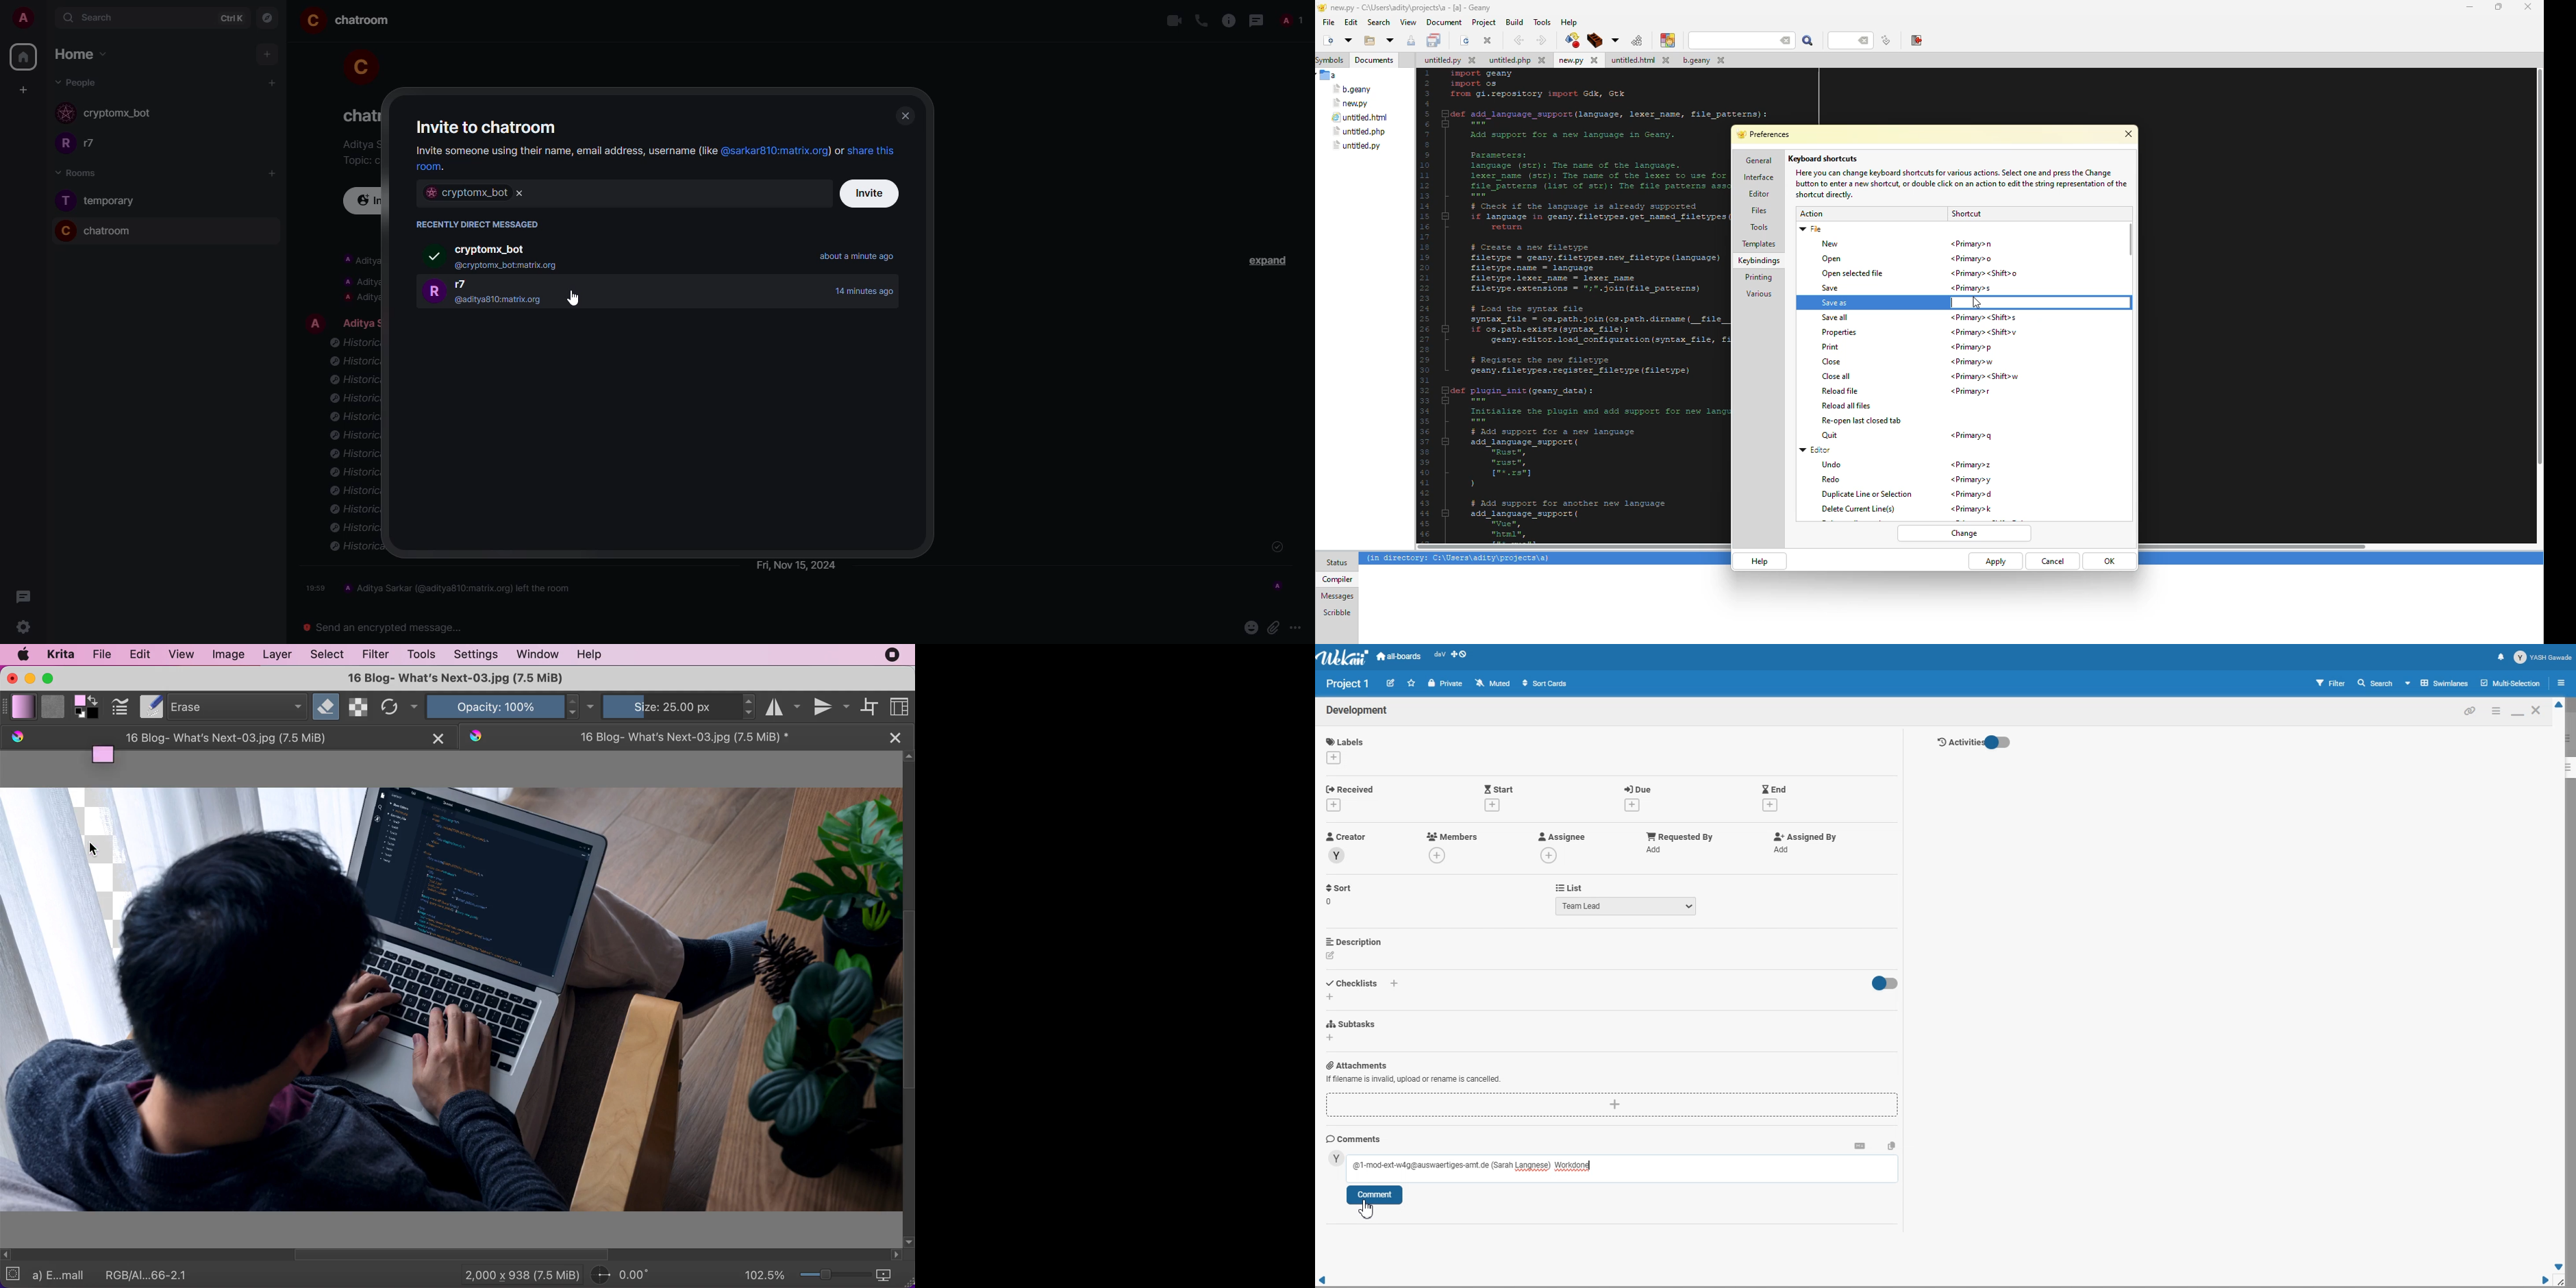 Image resolution: width=2576 pixels, height=1288 pixels. Describe the element at coordinates (1255, 21) in the screenshot. I see `threads` at that location.